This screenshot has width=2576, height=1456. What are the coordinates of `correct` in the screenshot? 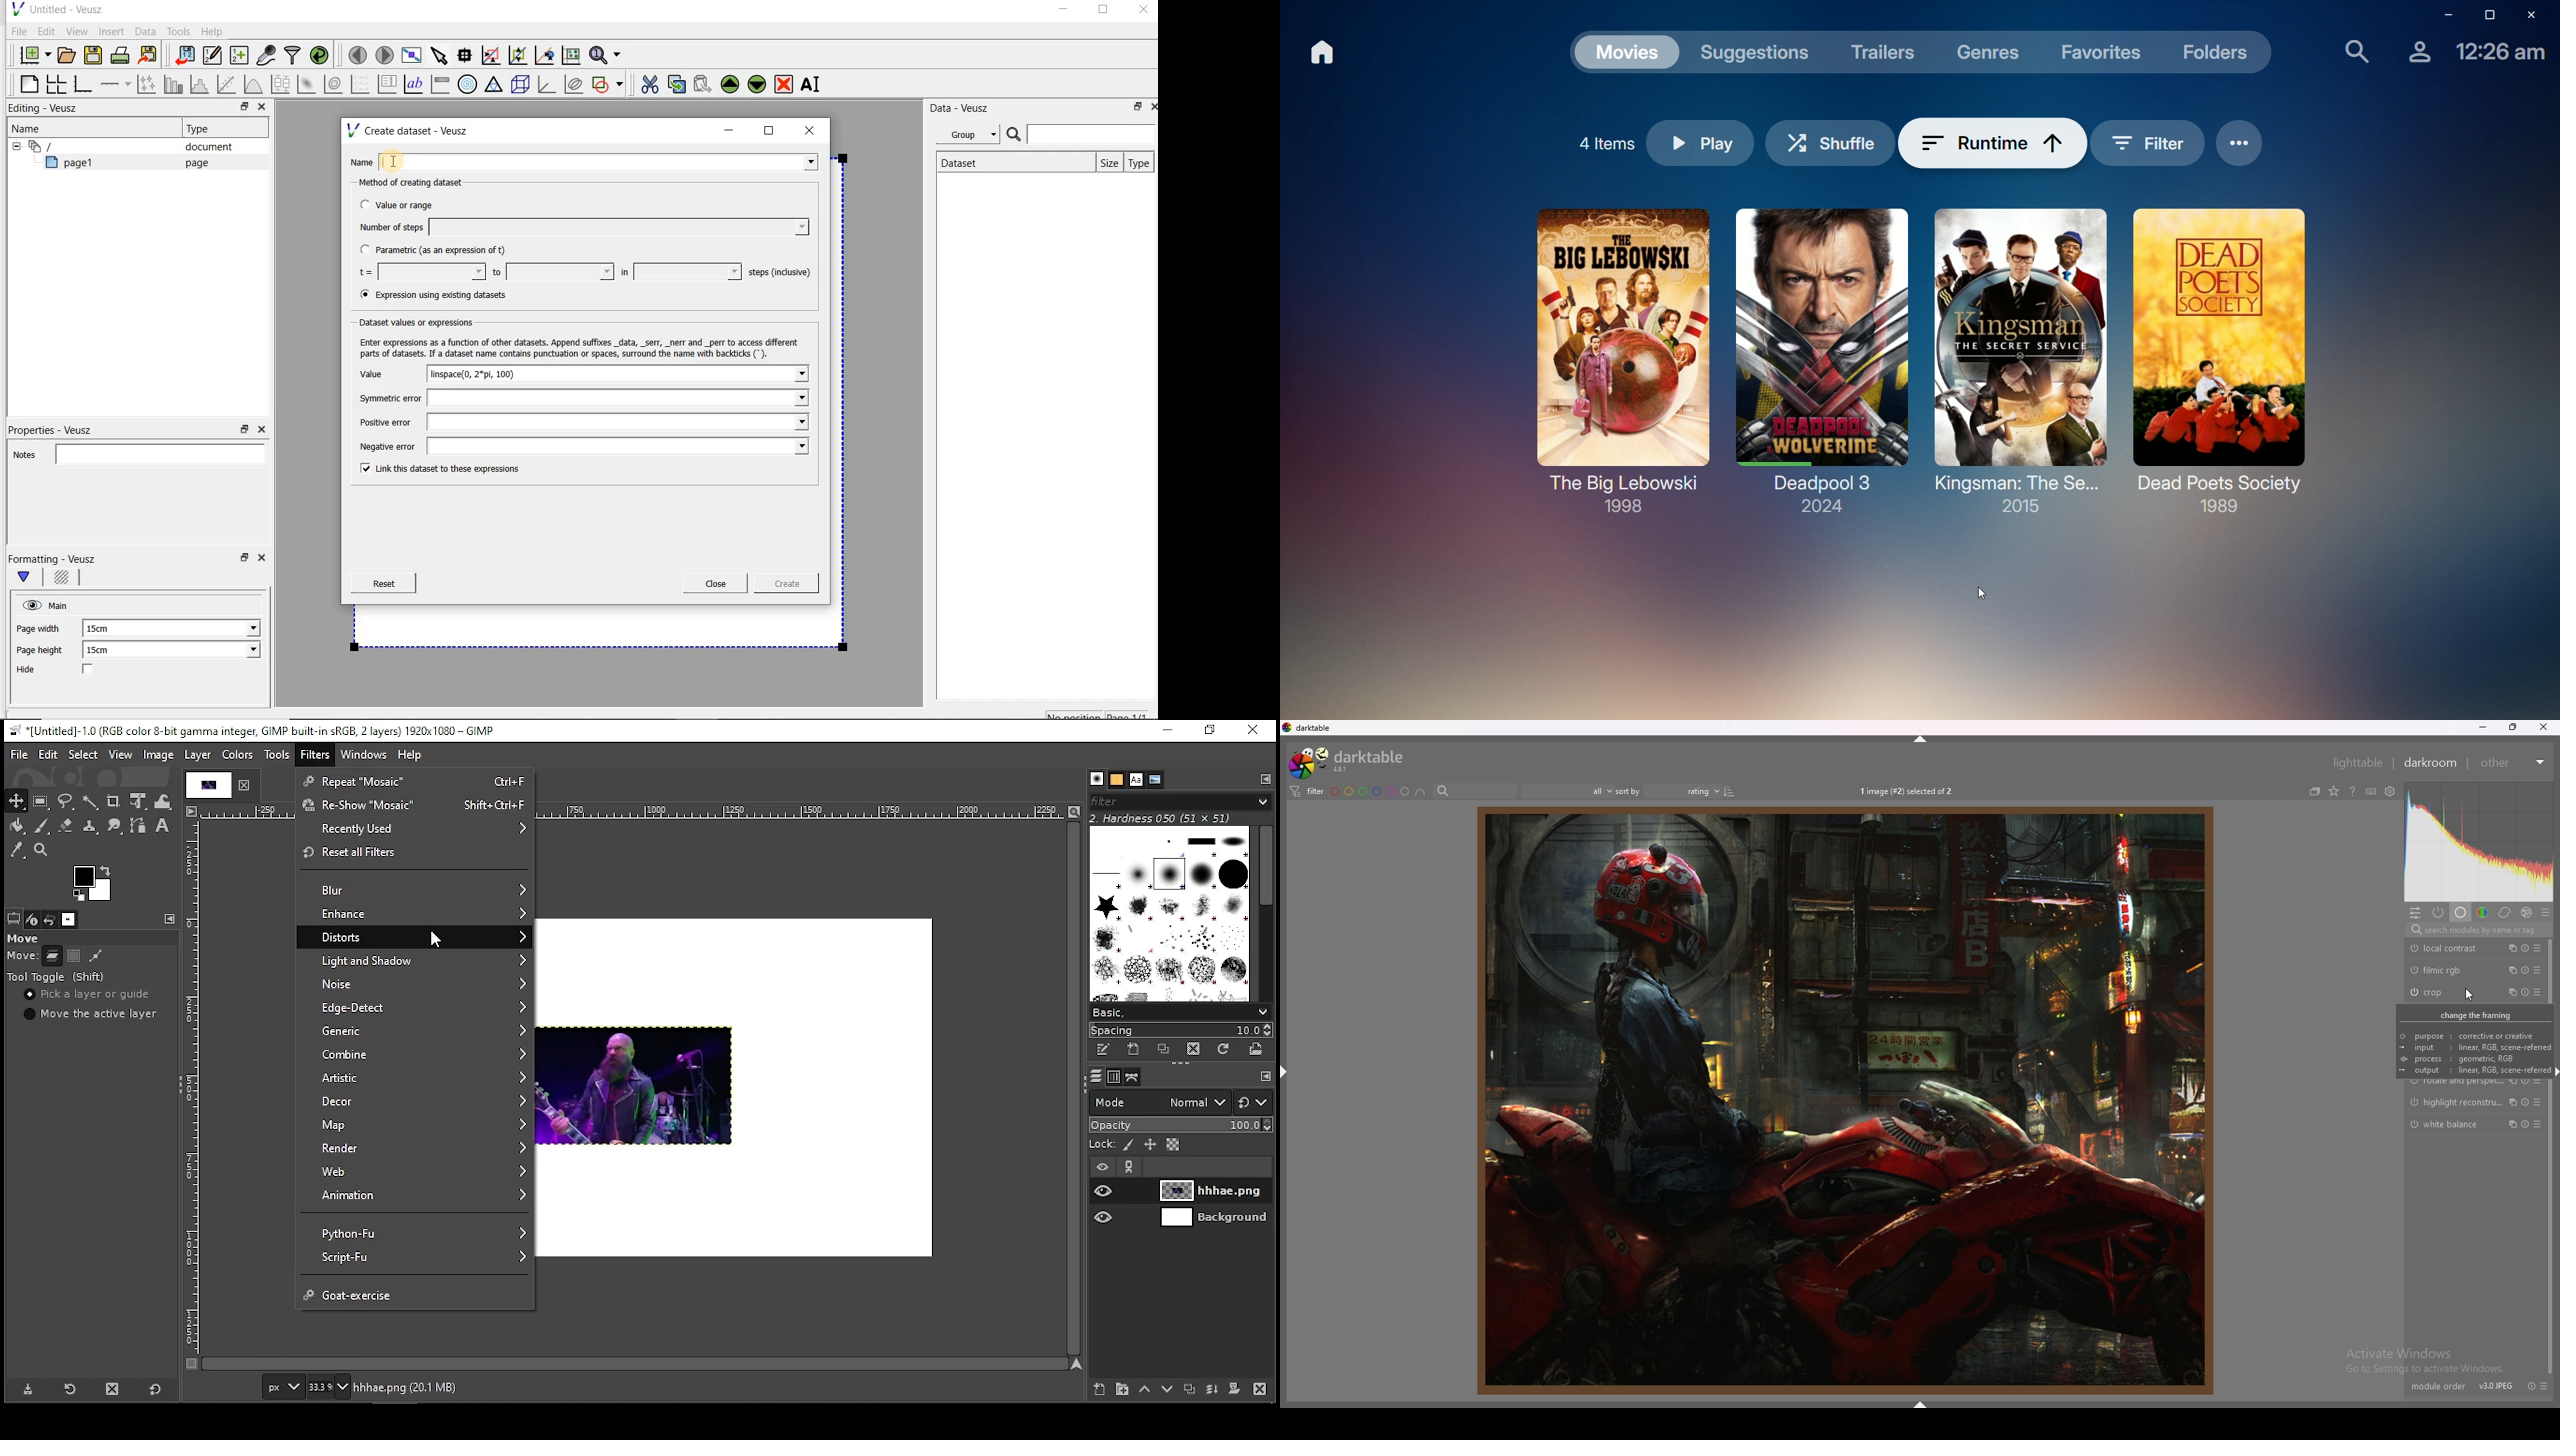 It's located at (2505, 913).